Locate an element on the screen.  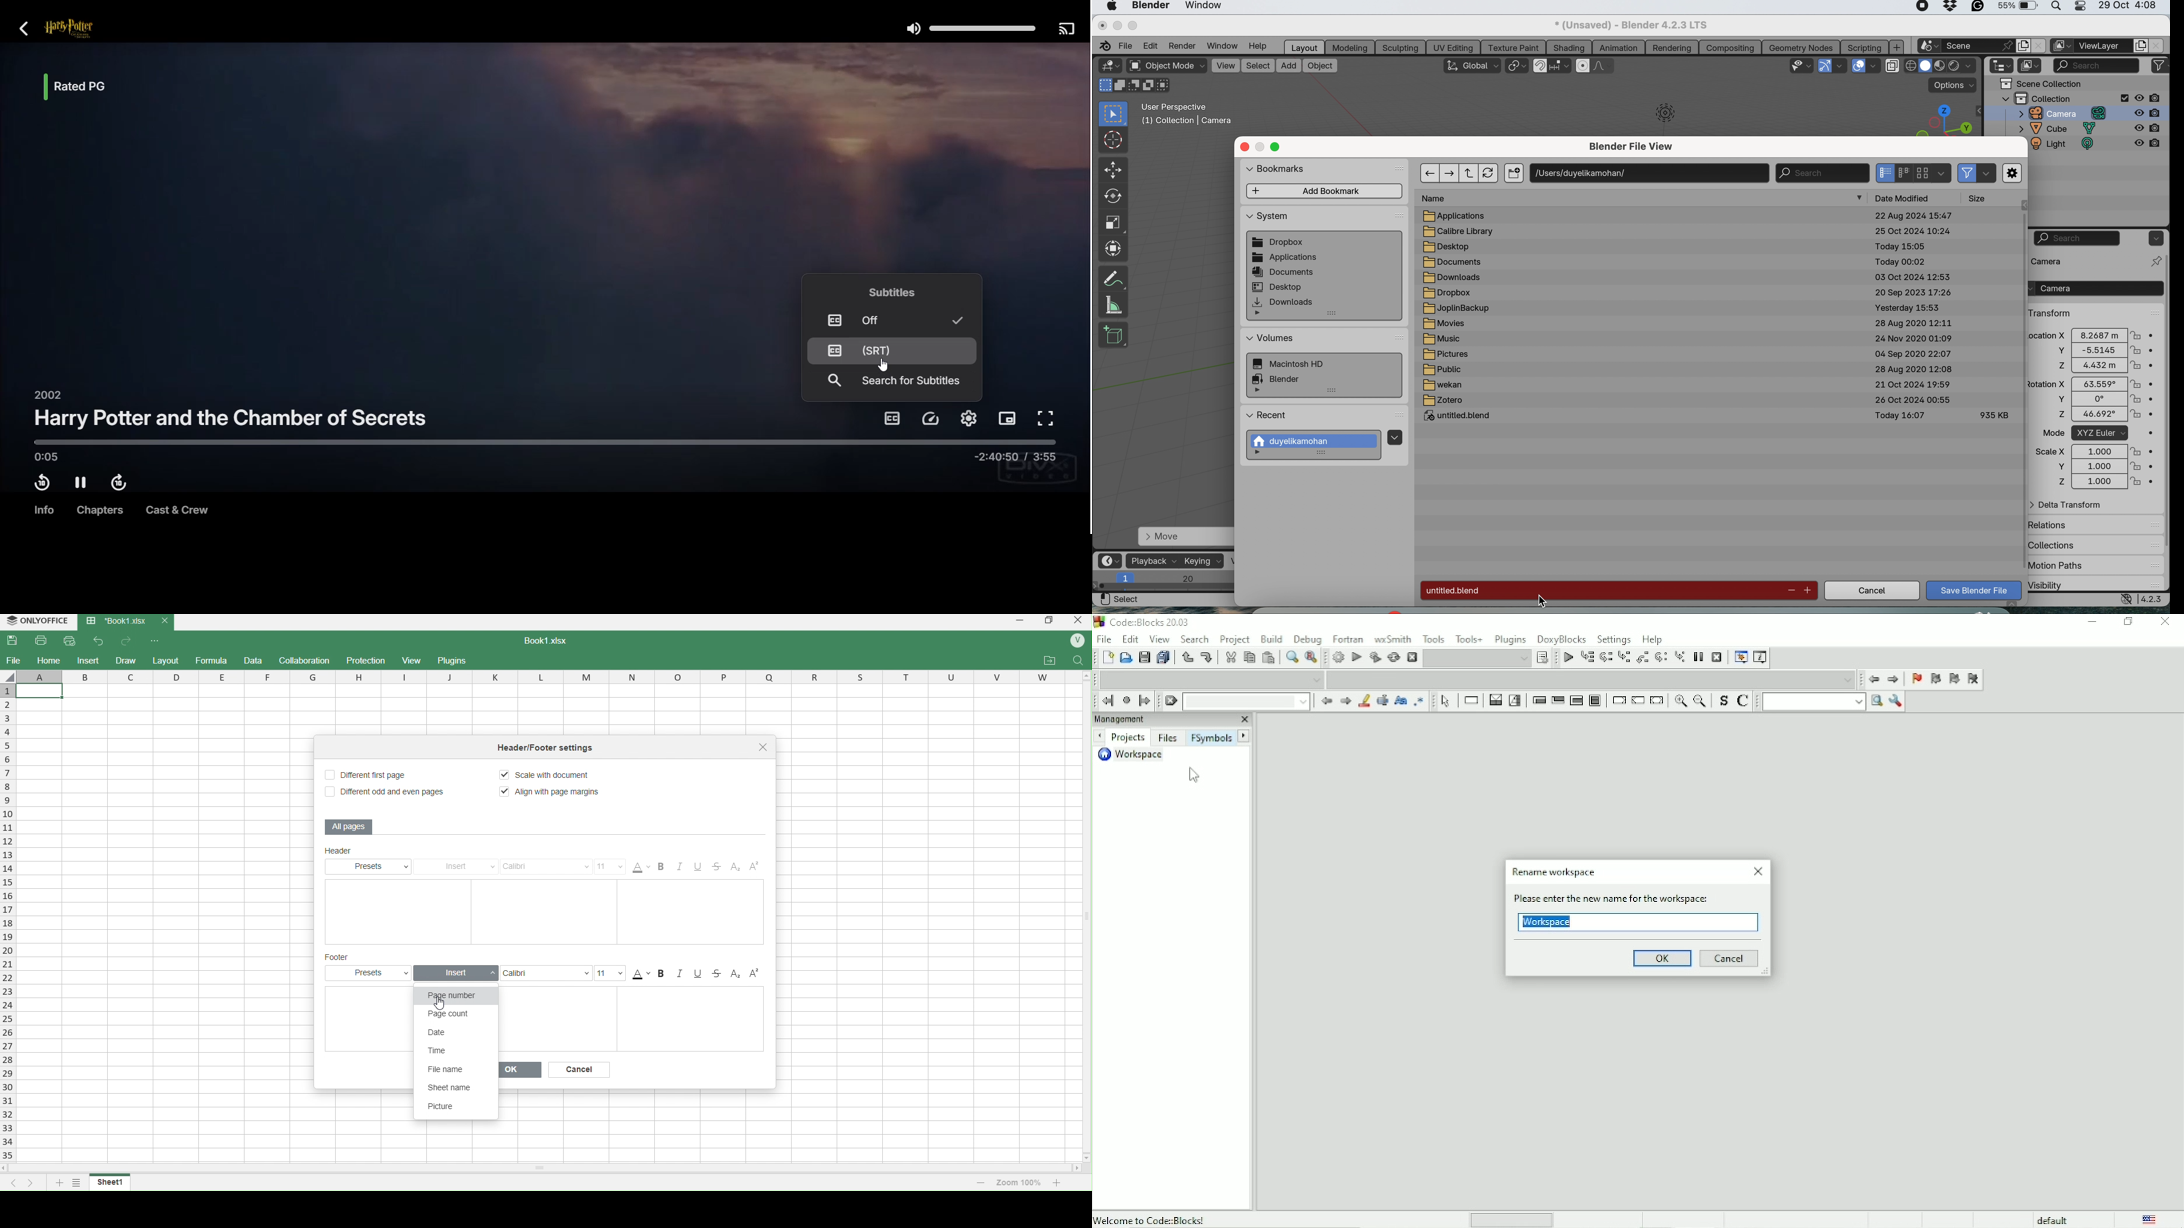
data is located at coordinates (255, 661).